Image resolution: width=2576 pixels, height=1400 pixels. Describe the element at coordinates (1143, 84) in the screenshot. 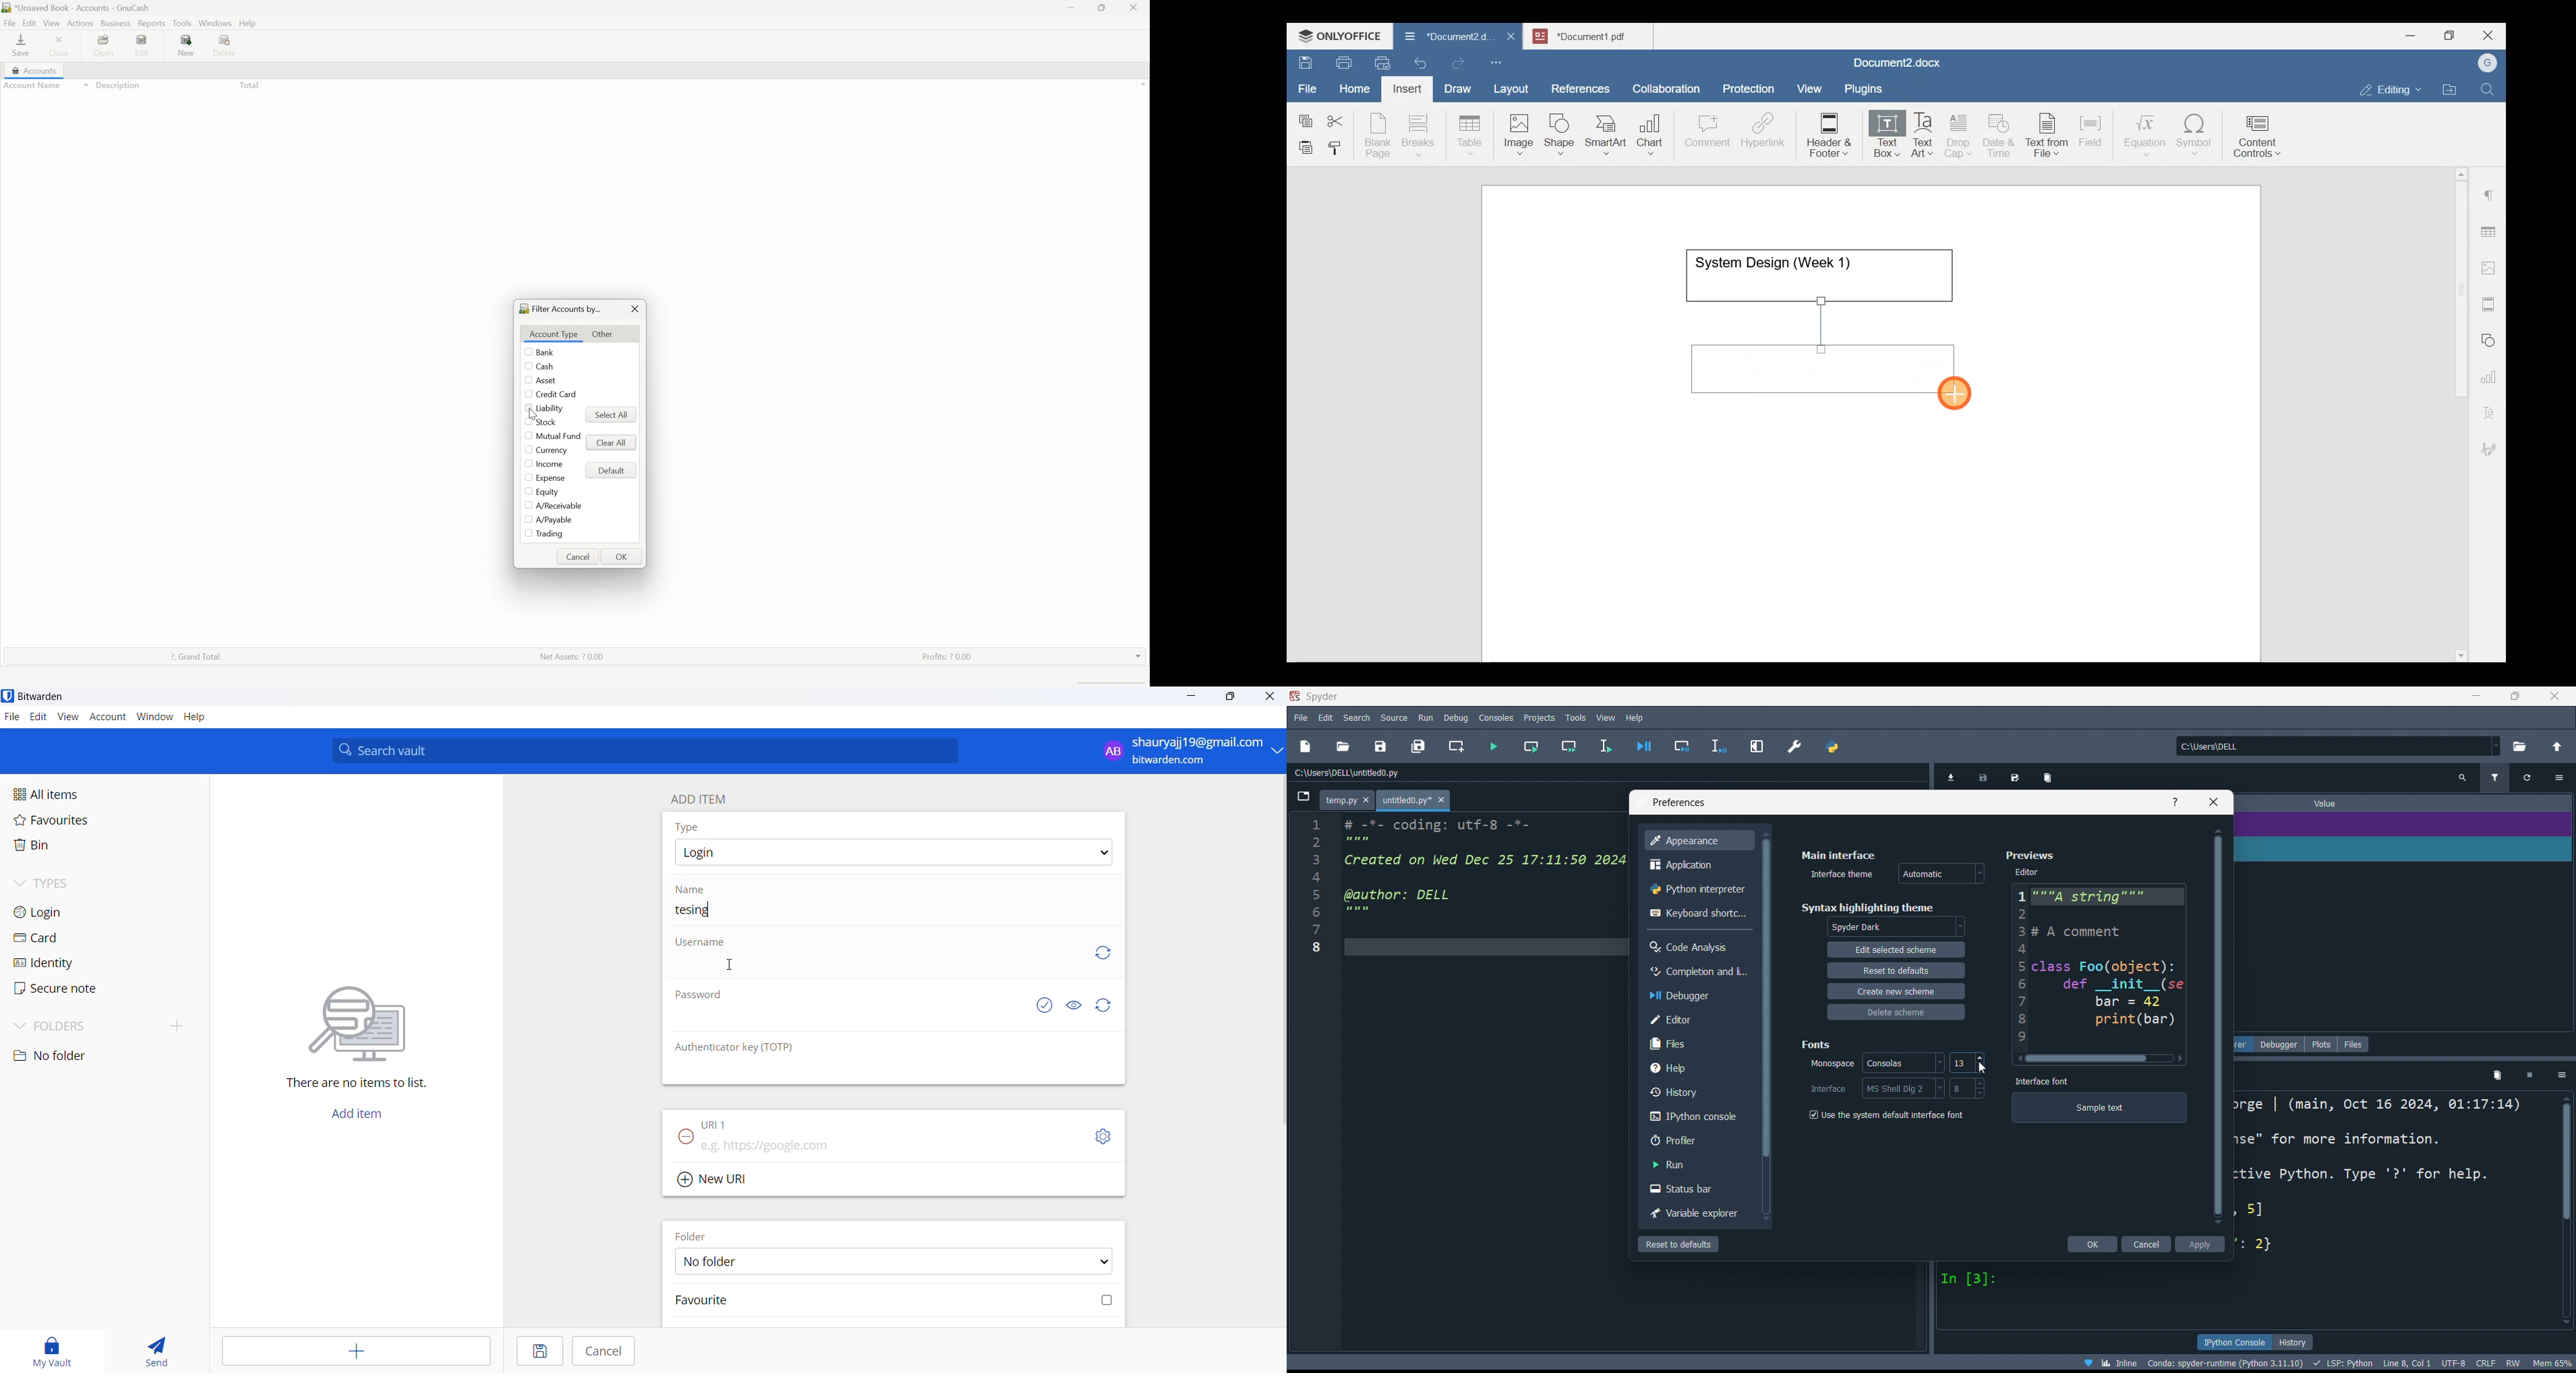

I see `Scroll up` at that location.